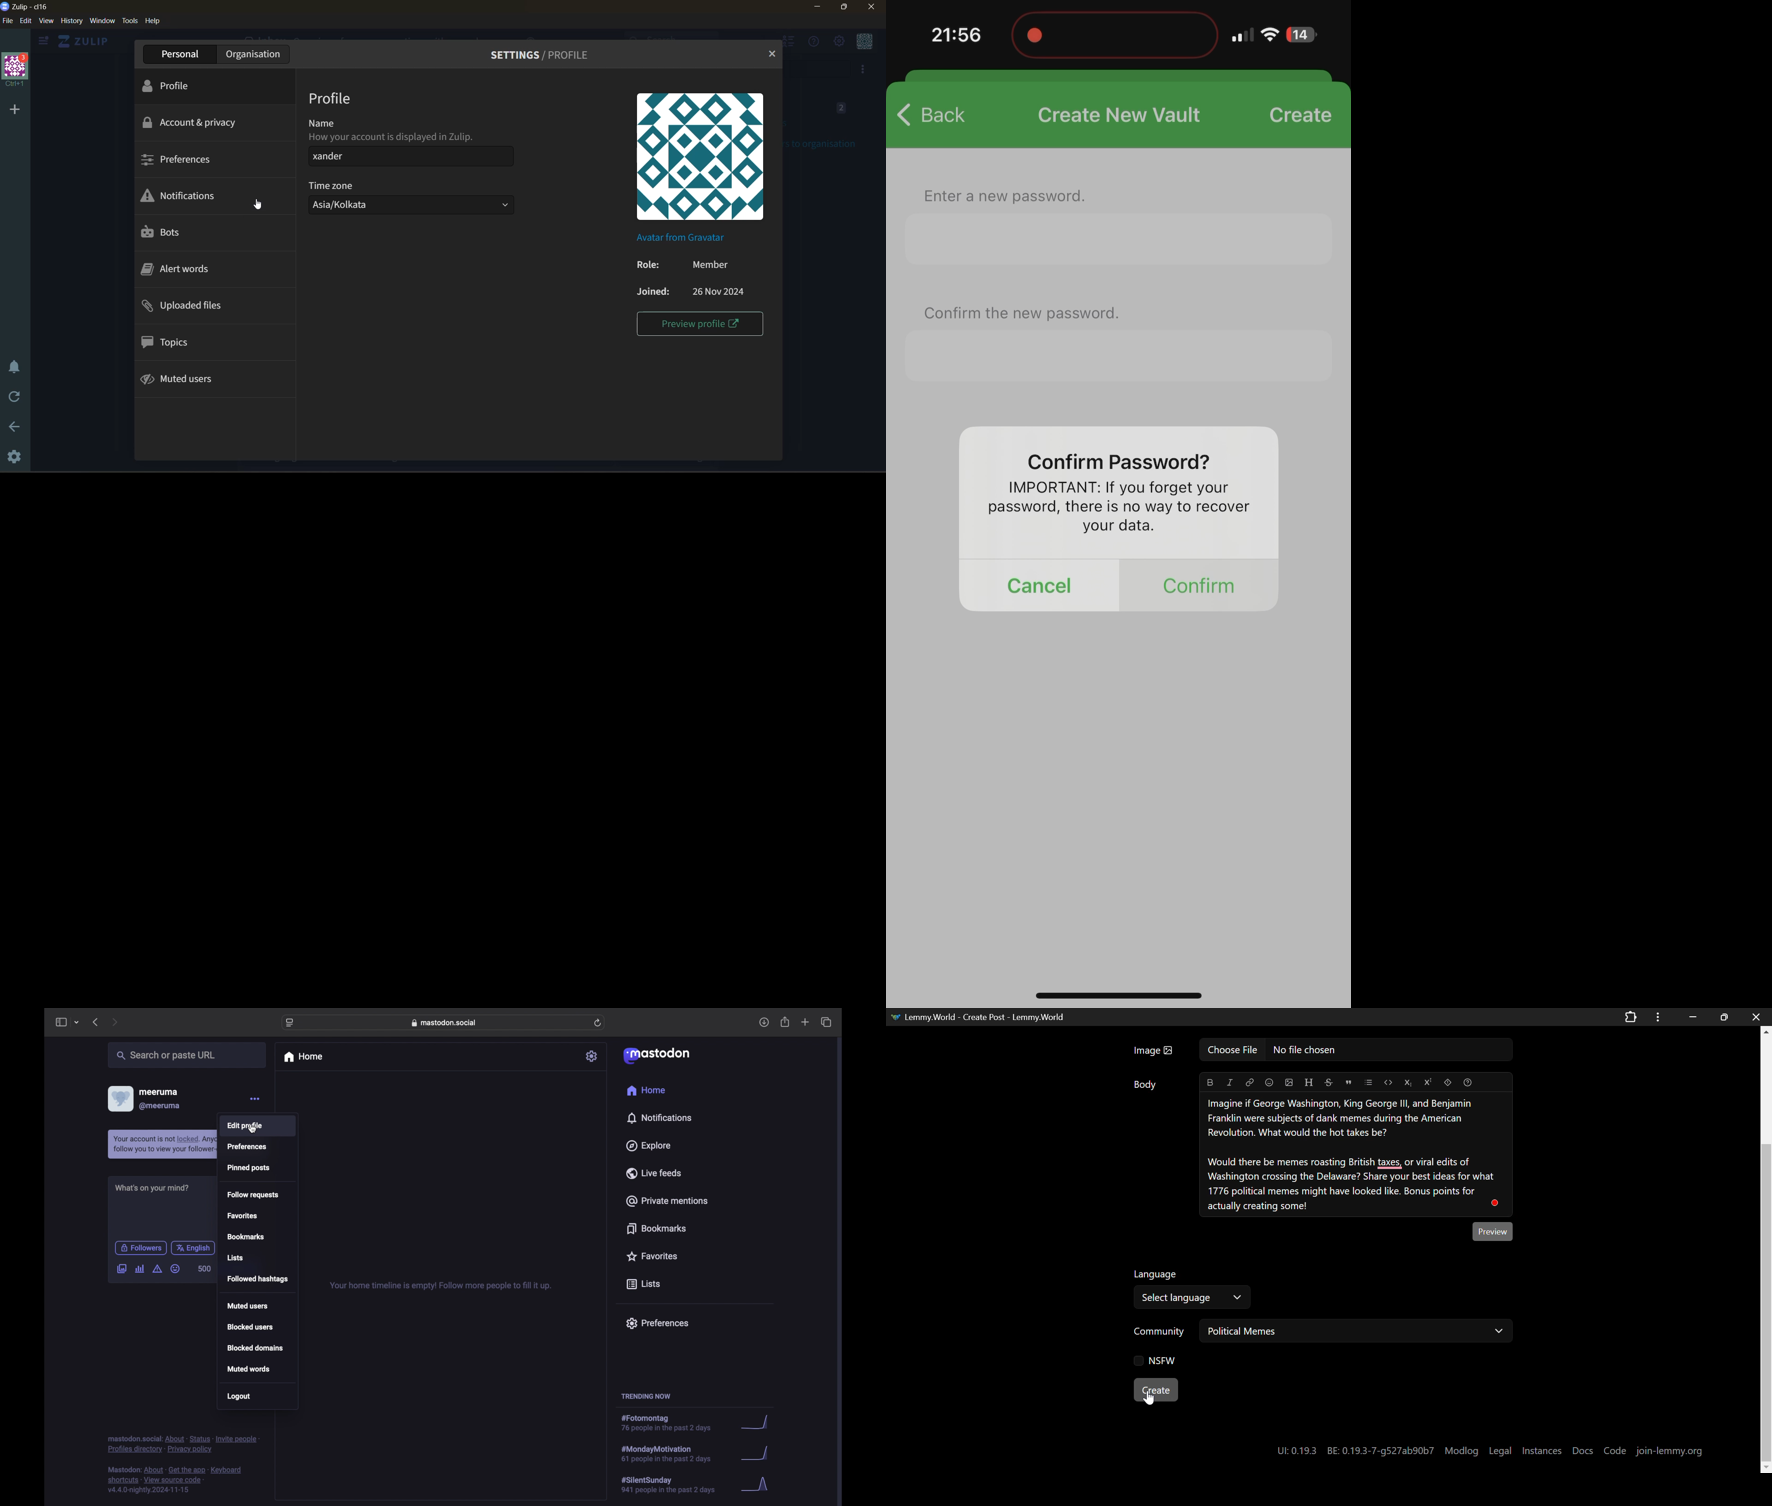  What do you see at coordinates (657, 1324) in the screenshot?
I see `preferences` at bounding box center [657, 1324].